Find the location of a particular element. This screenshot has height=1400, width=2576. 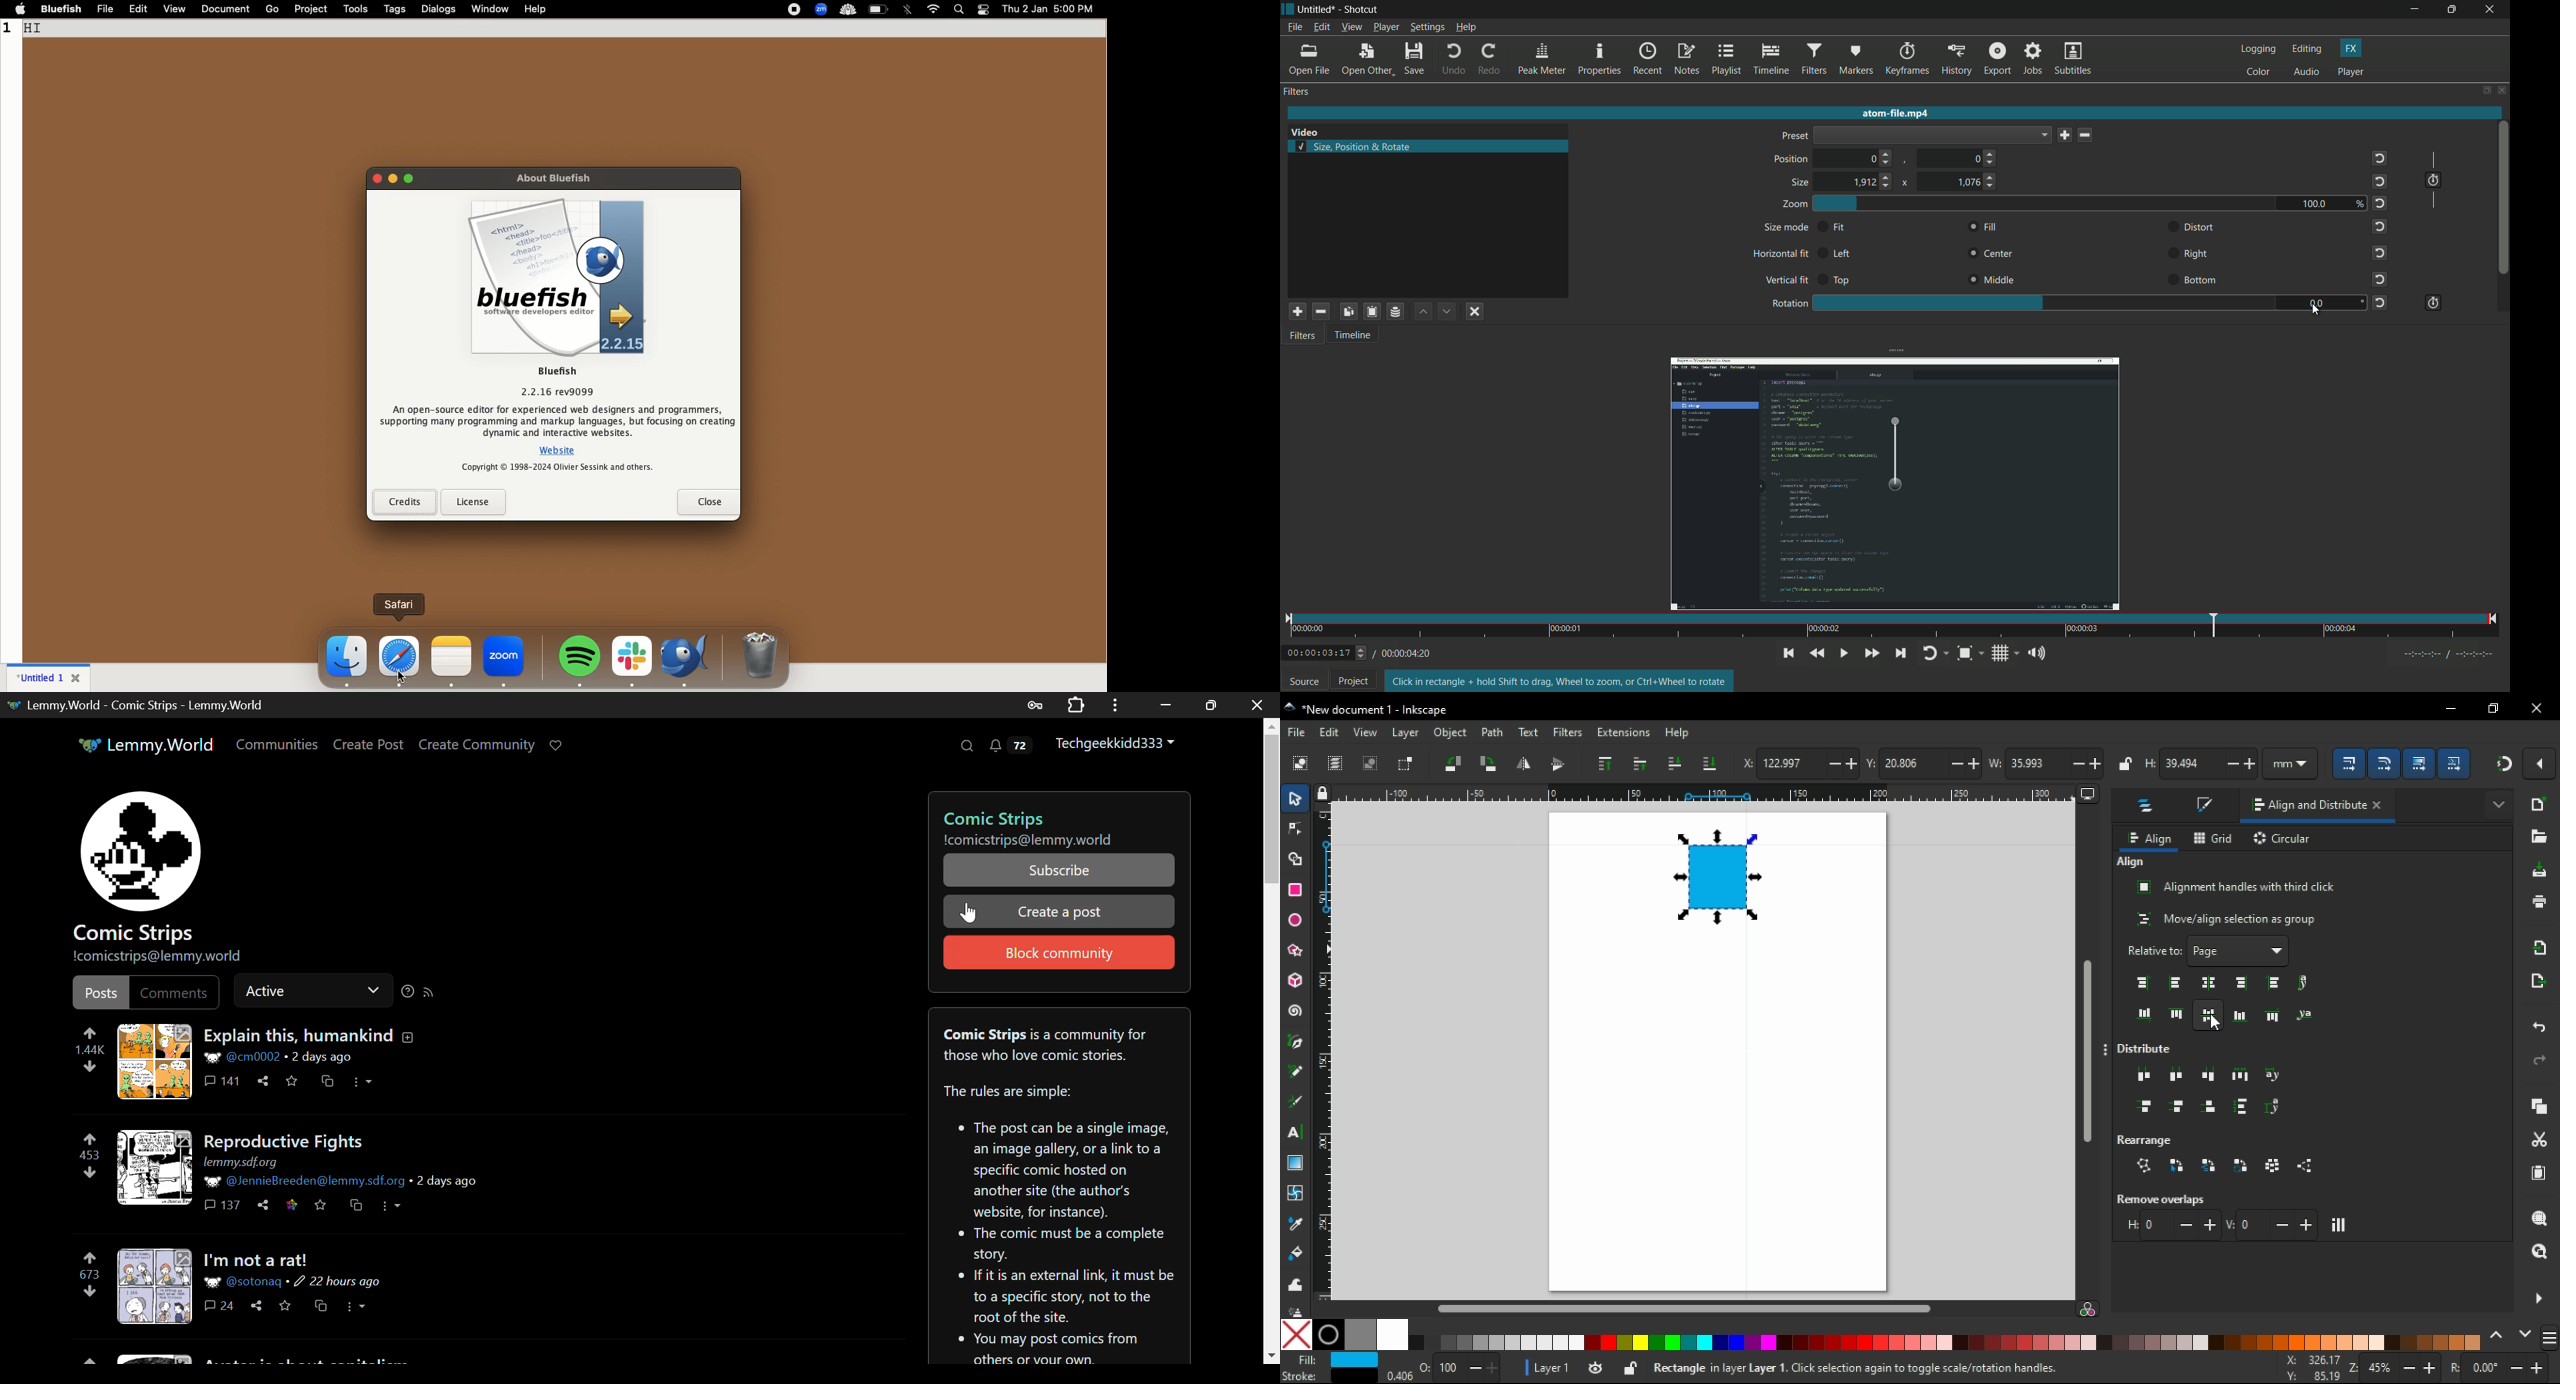

Menu is located at coordinates (1119, 704).